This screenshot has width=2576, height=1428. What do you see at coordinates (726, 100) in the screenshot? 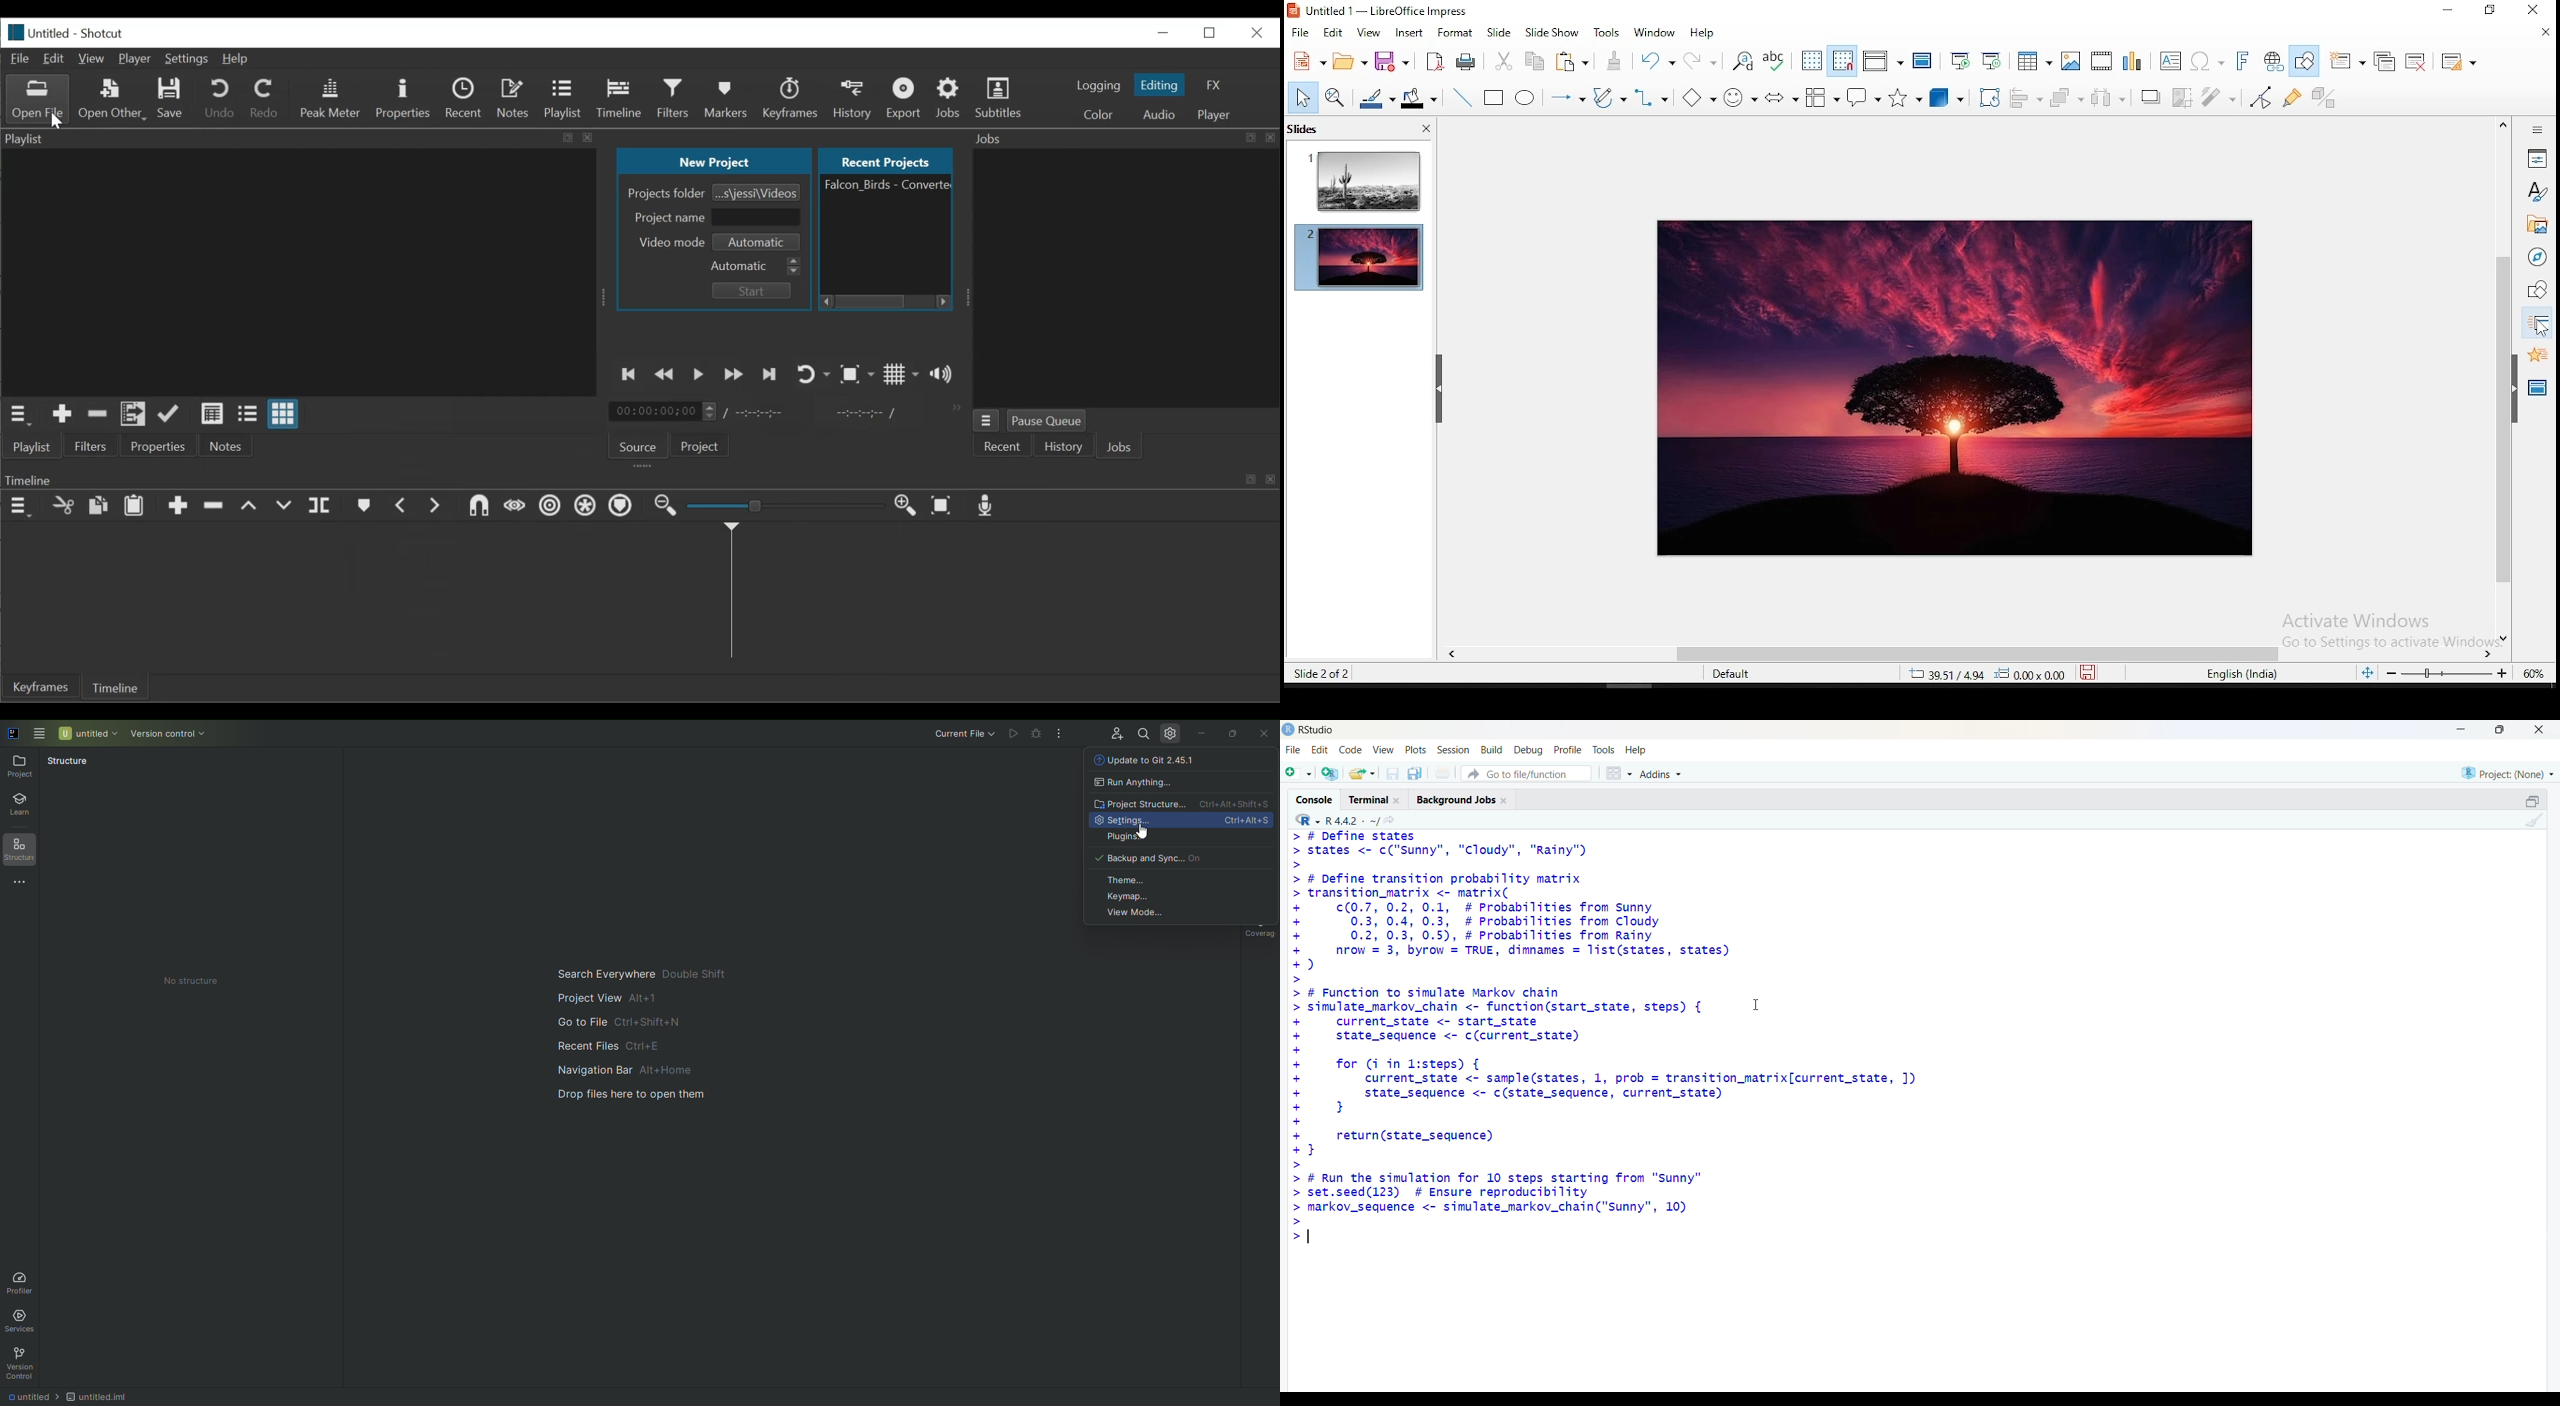
I see `Markers` at bounding box center [726, 100].